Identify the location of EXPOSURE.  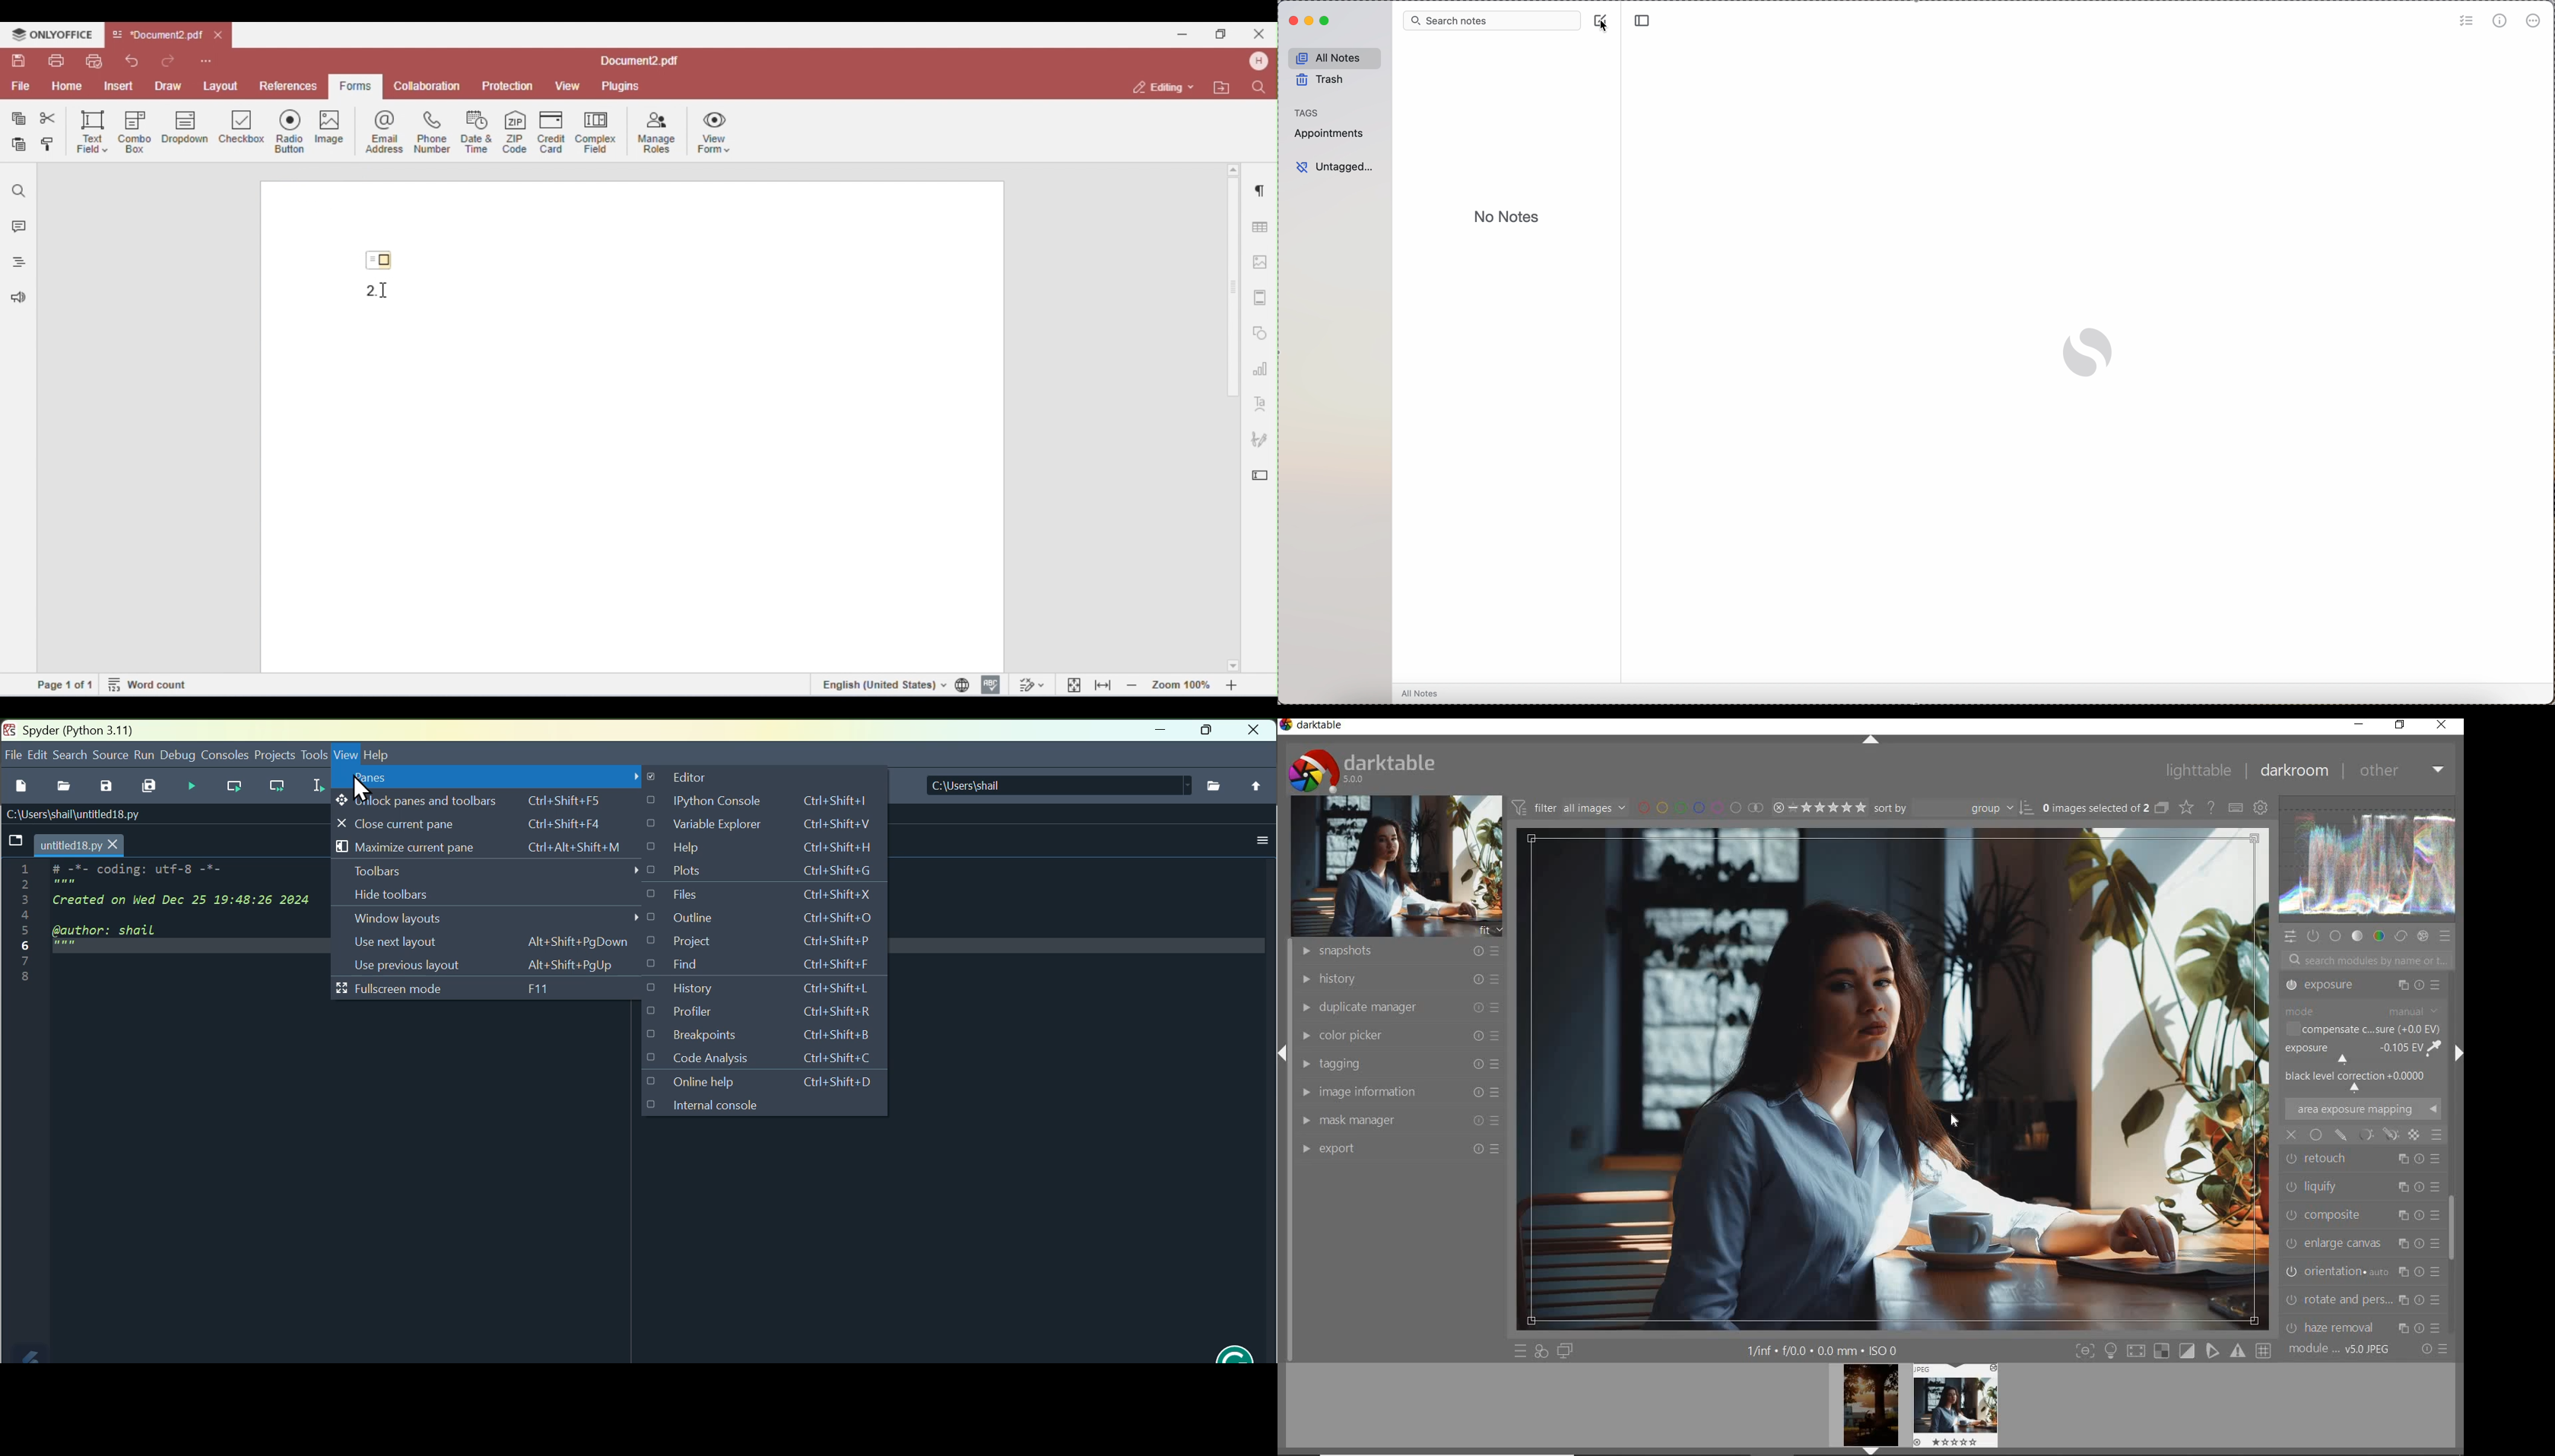
(2361, 1046).